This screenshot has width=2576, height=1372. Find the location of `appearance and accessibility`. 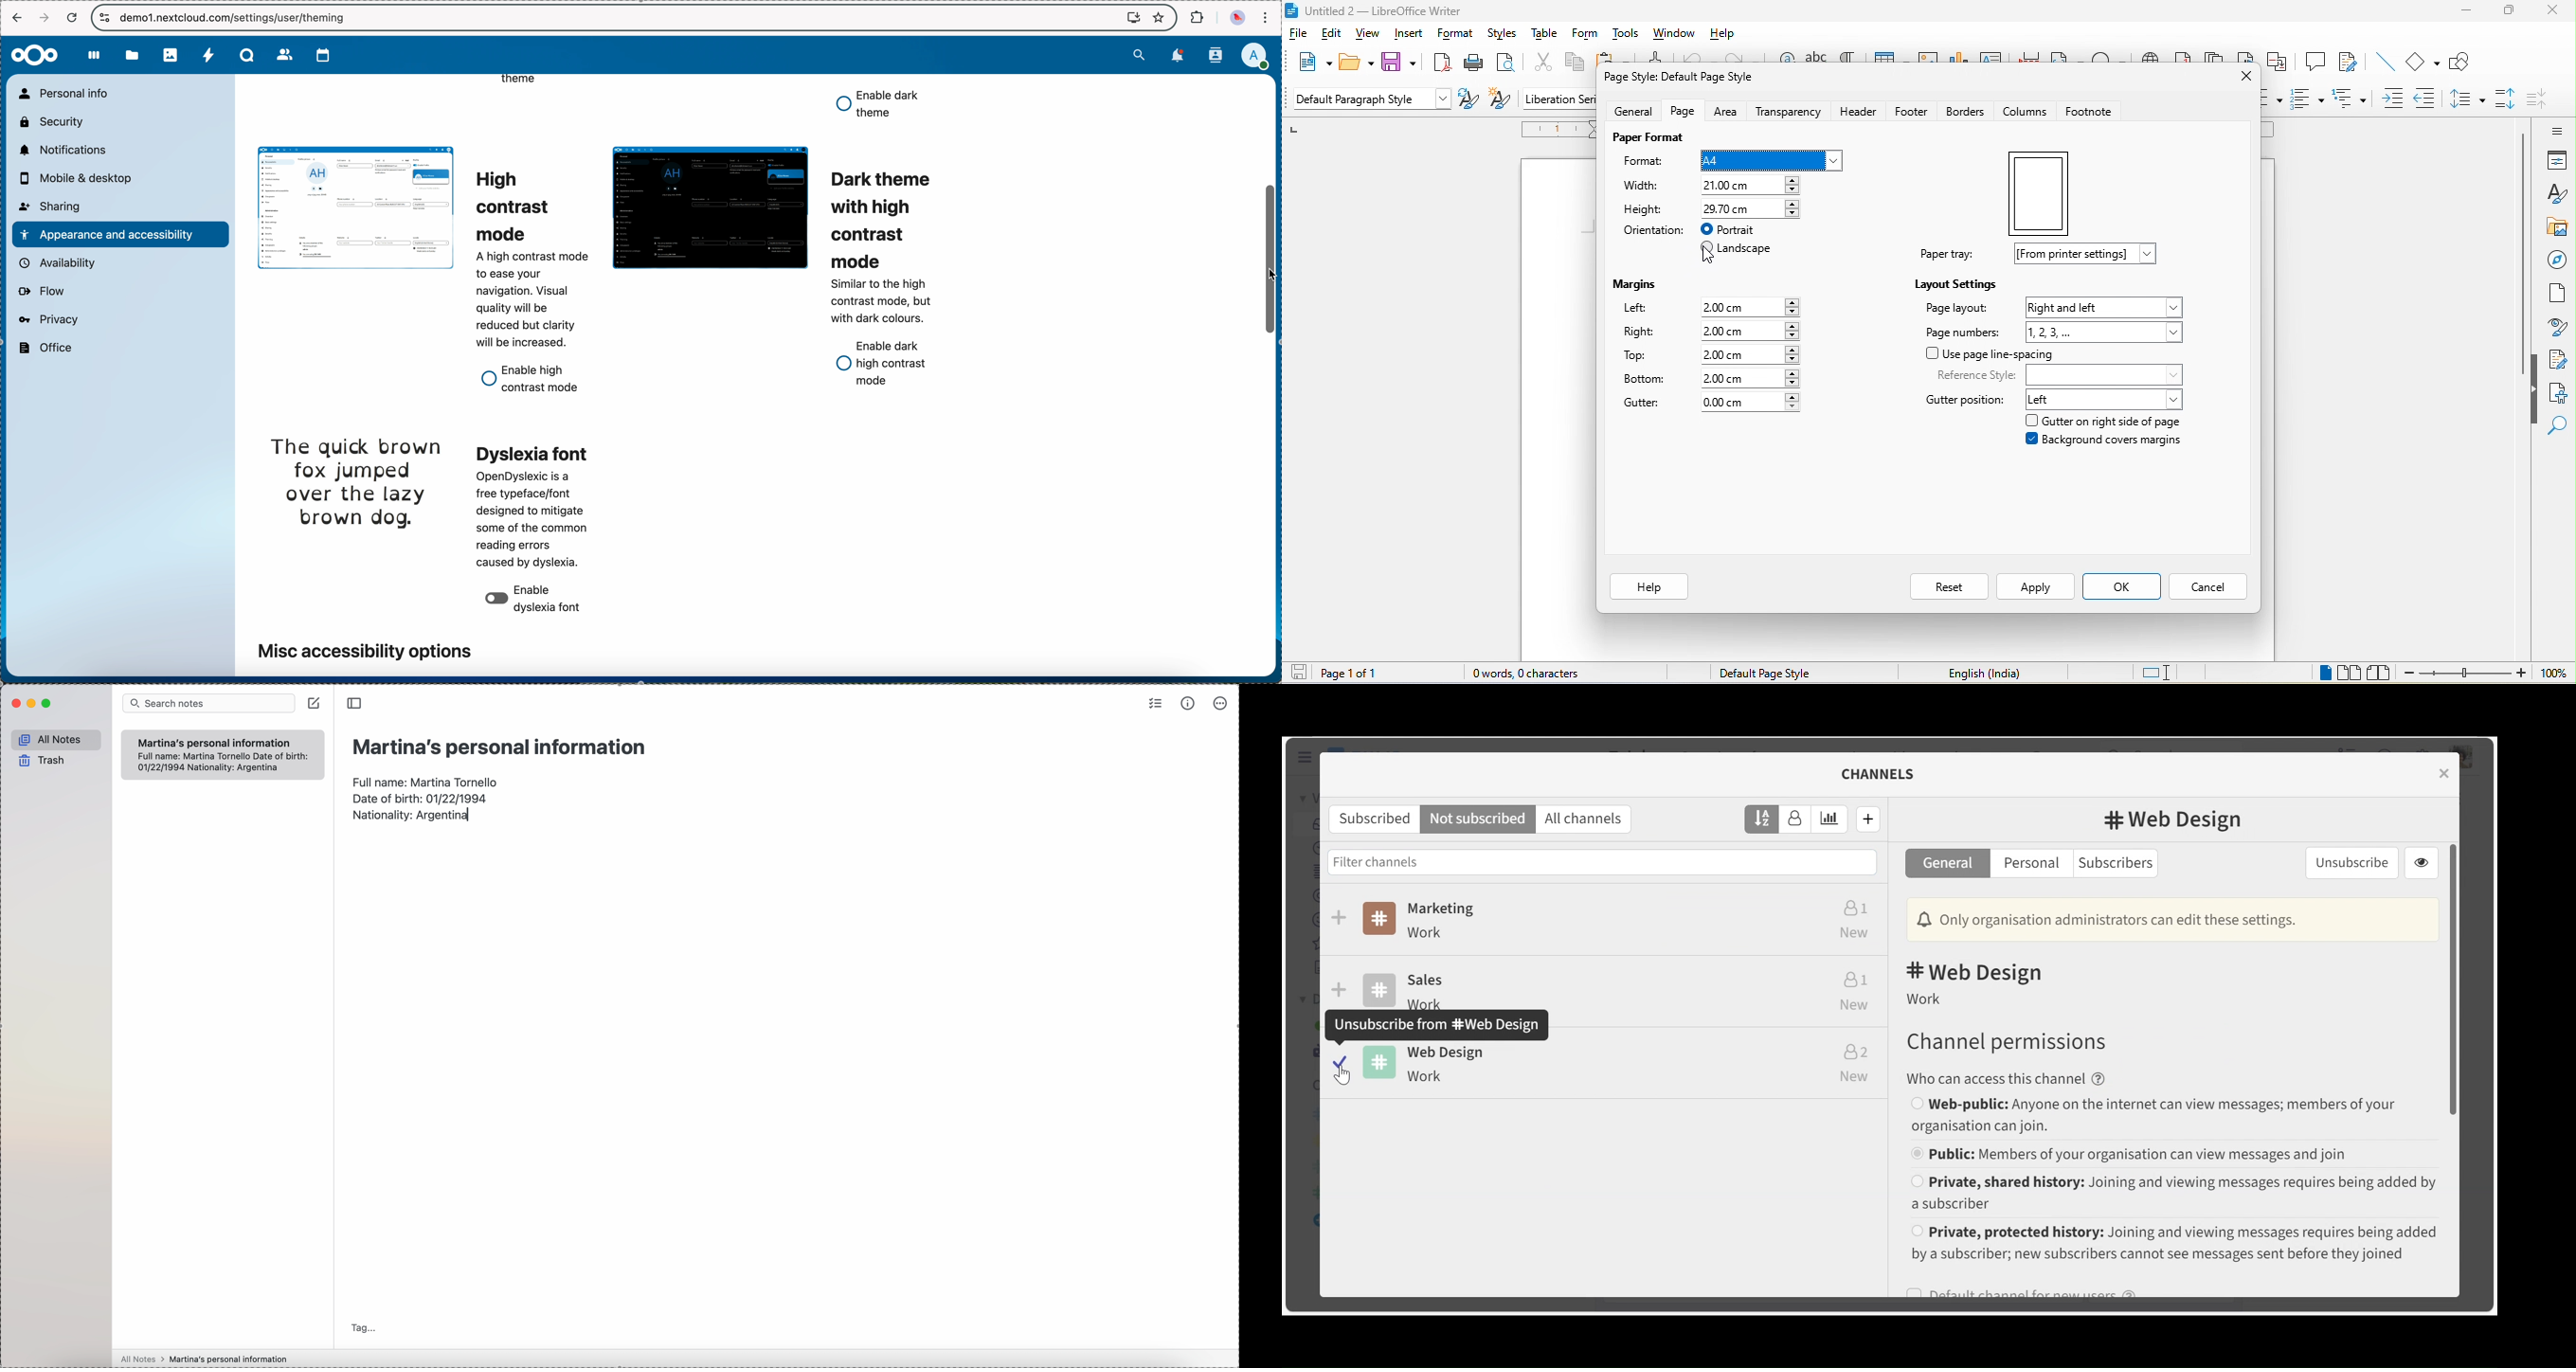

appearance and accessibility is located at coordinates (119, 234).